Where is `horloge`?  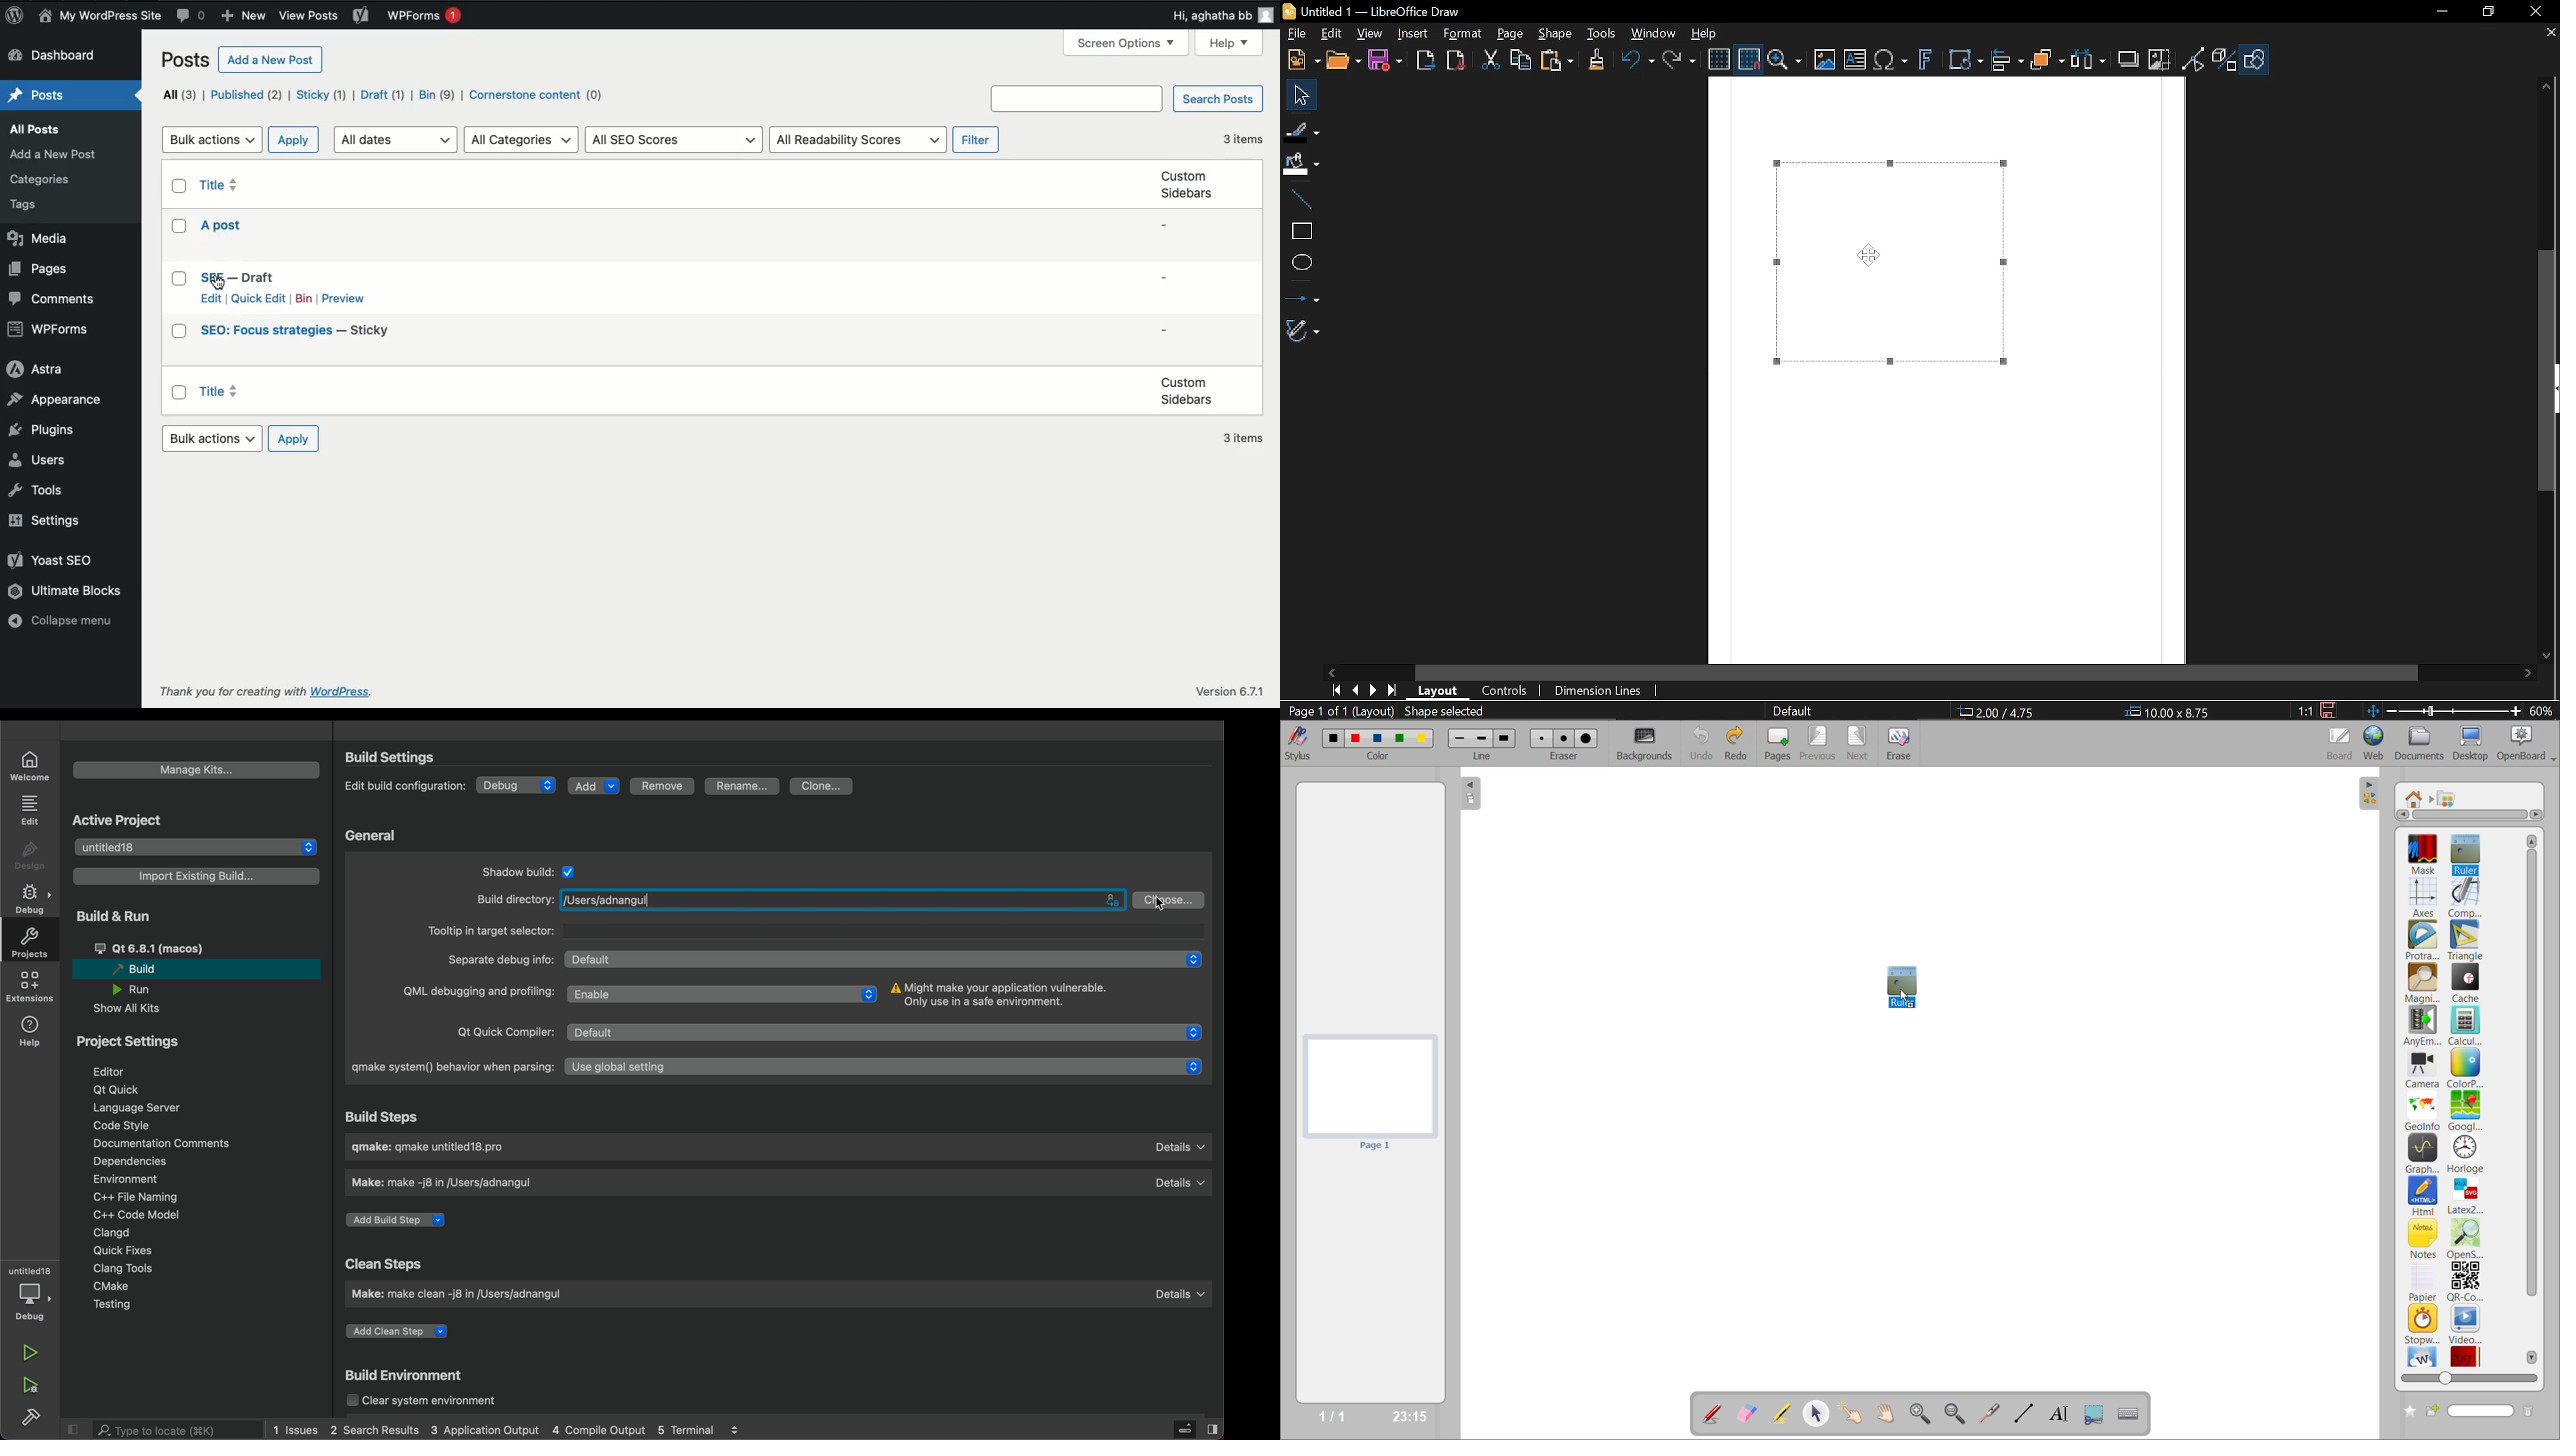
horloge is located at coordinates (2466, 1153).